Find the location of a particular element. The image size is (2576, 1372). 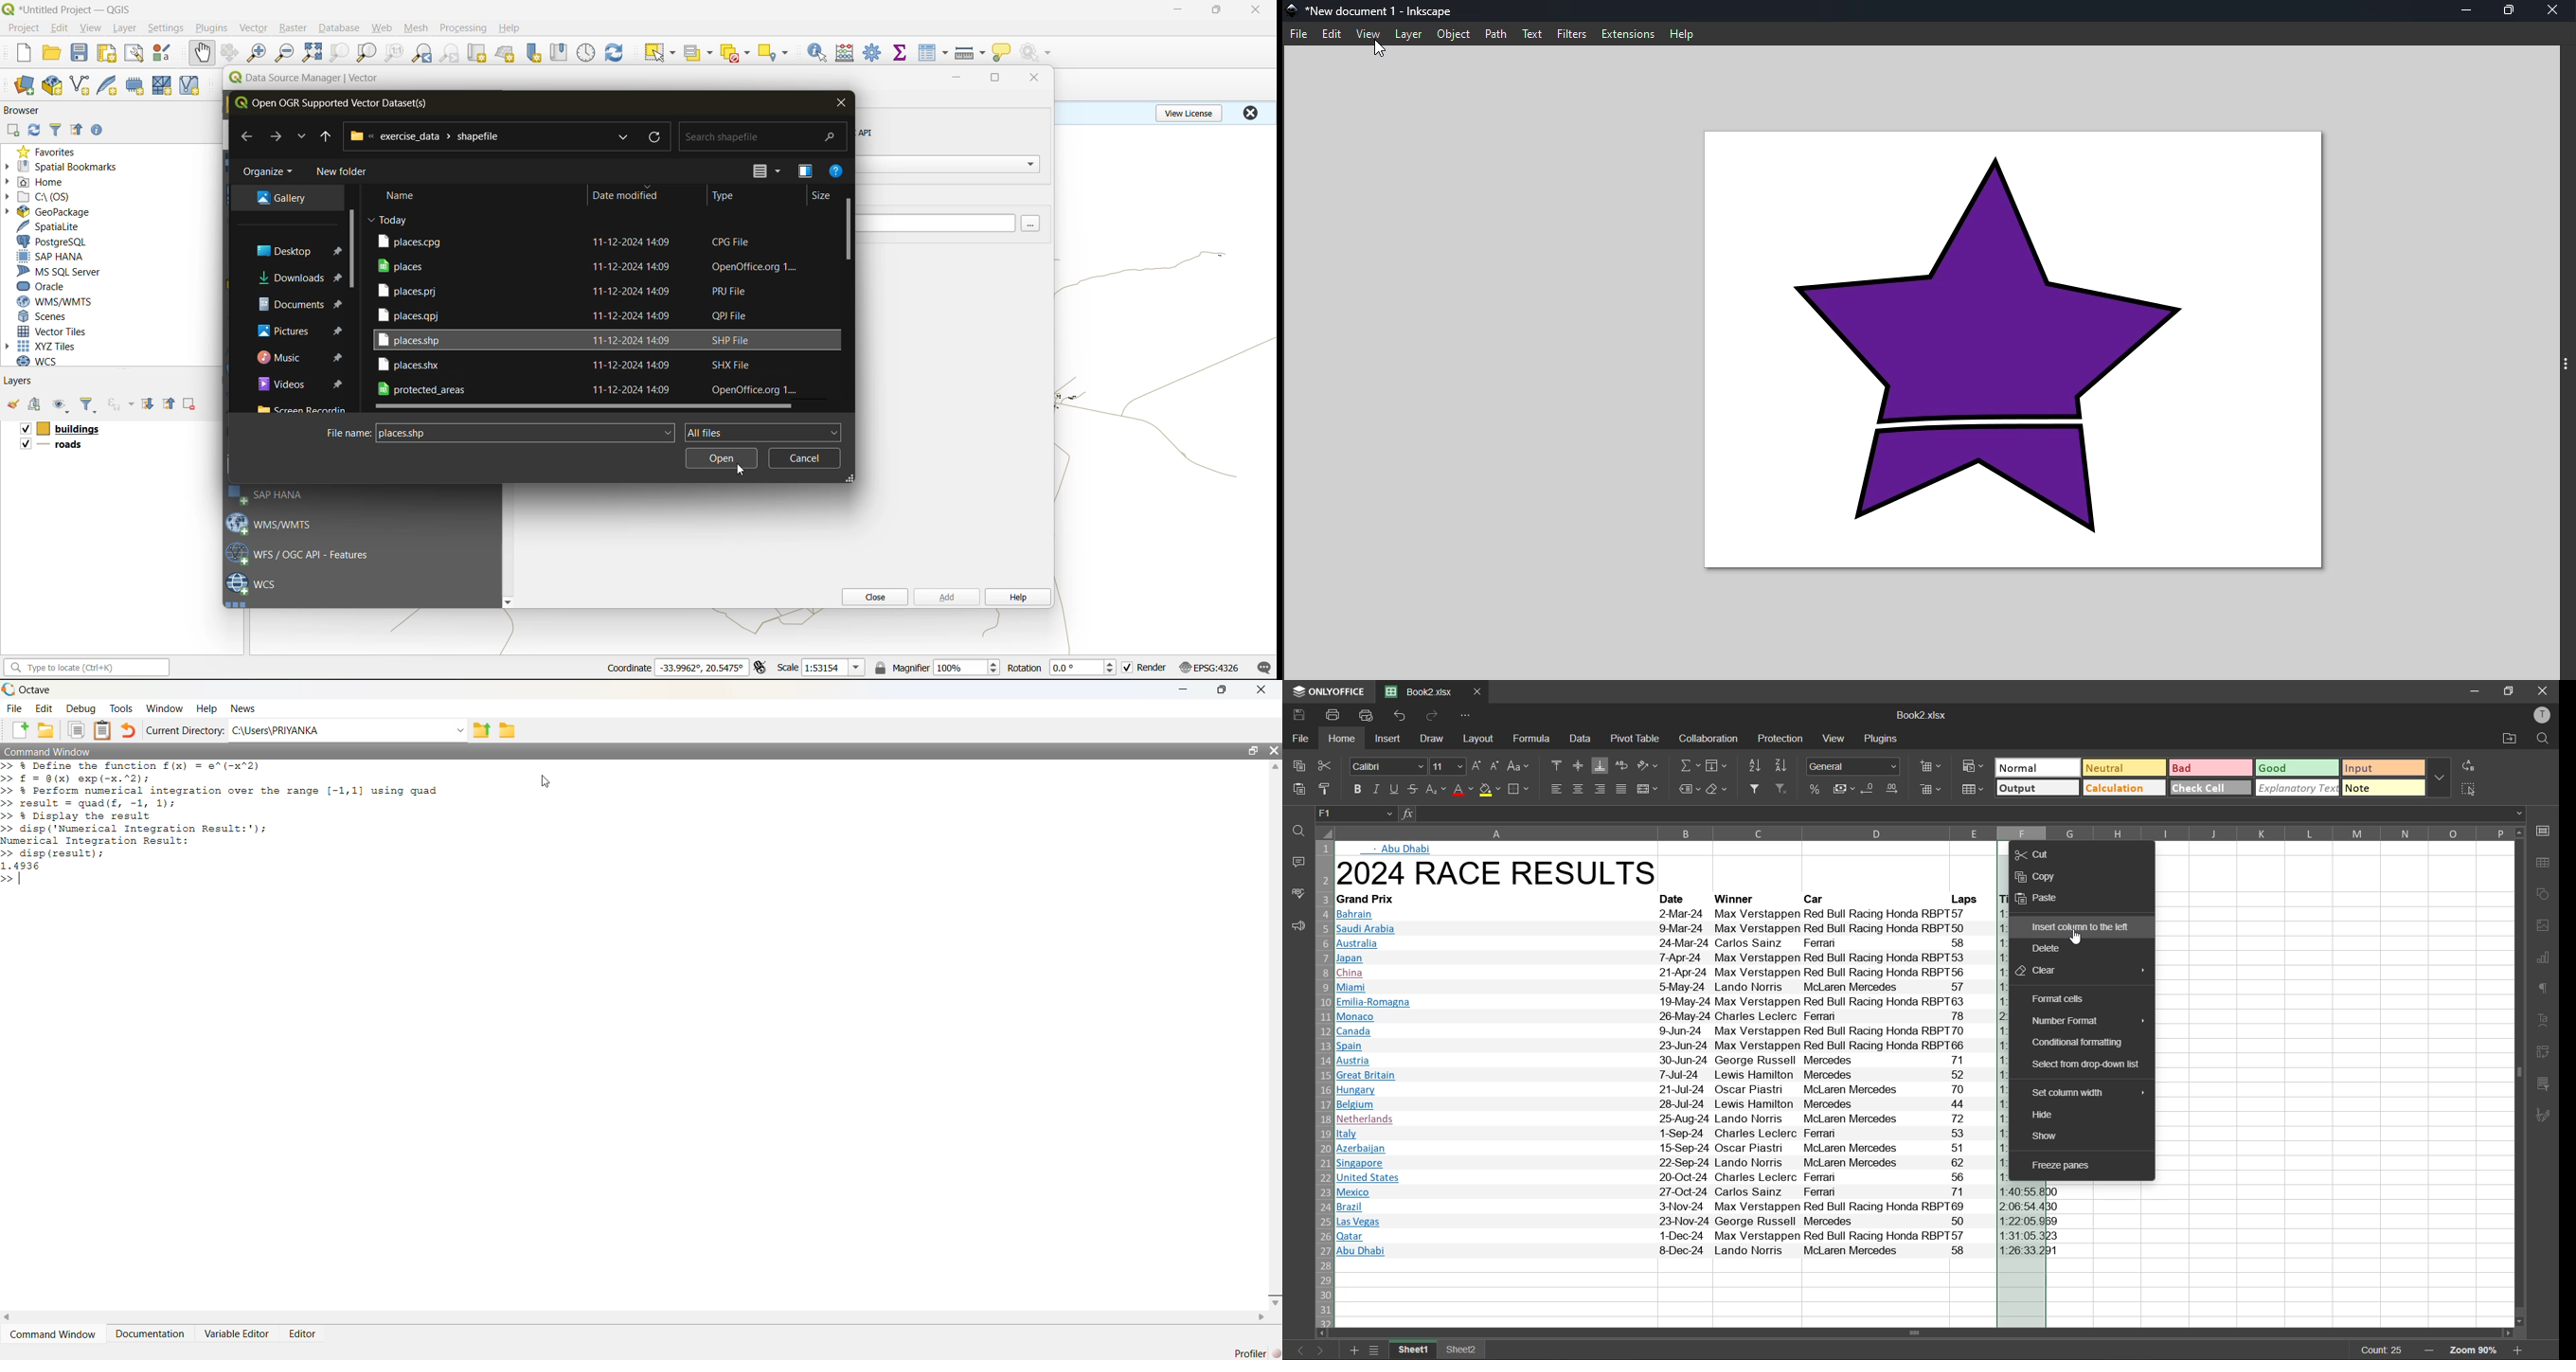

Qatar 1-Dec-24 Max Verstappen Red Bull Racing Honda RBPTS57 1:31:05.323 is located at coordinates (1698, 1236).